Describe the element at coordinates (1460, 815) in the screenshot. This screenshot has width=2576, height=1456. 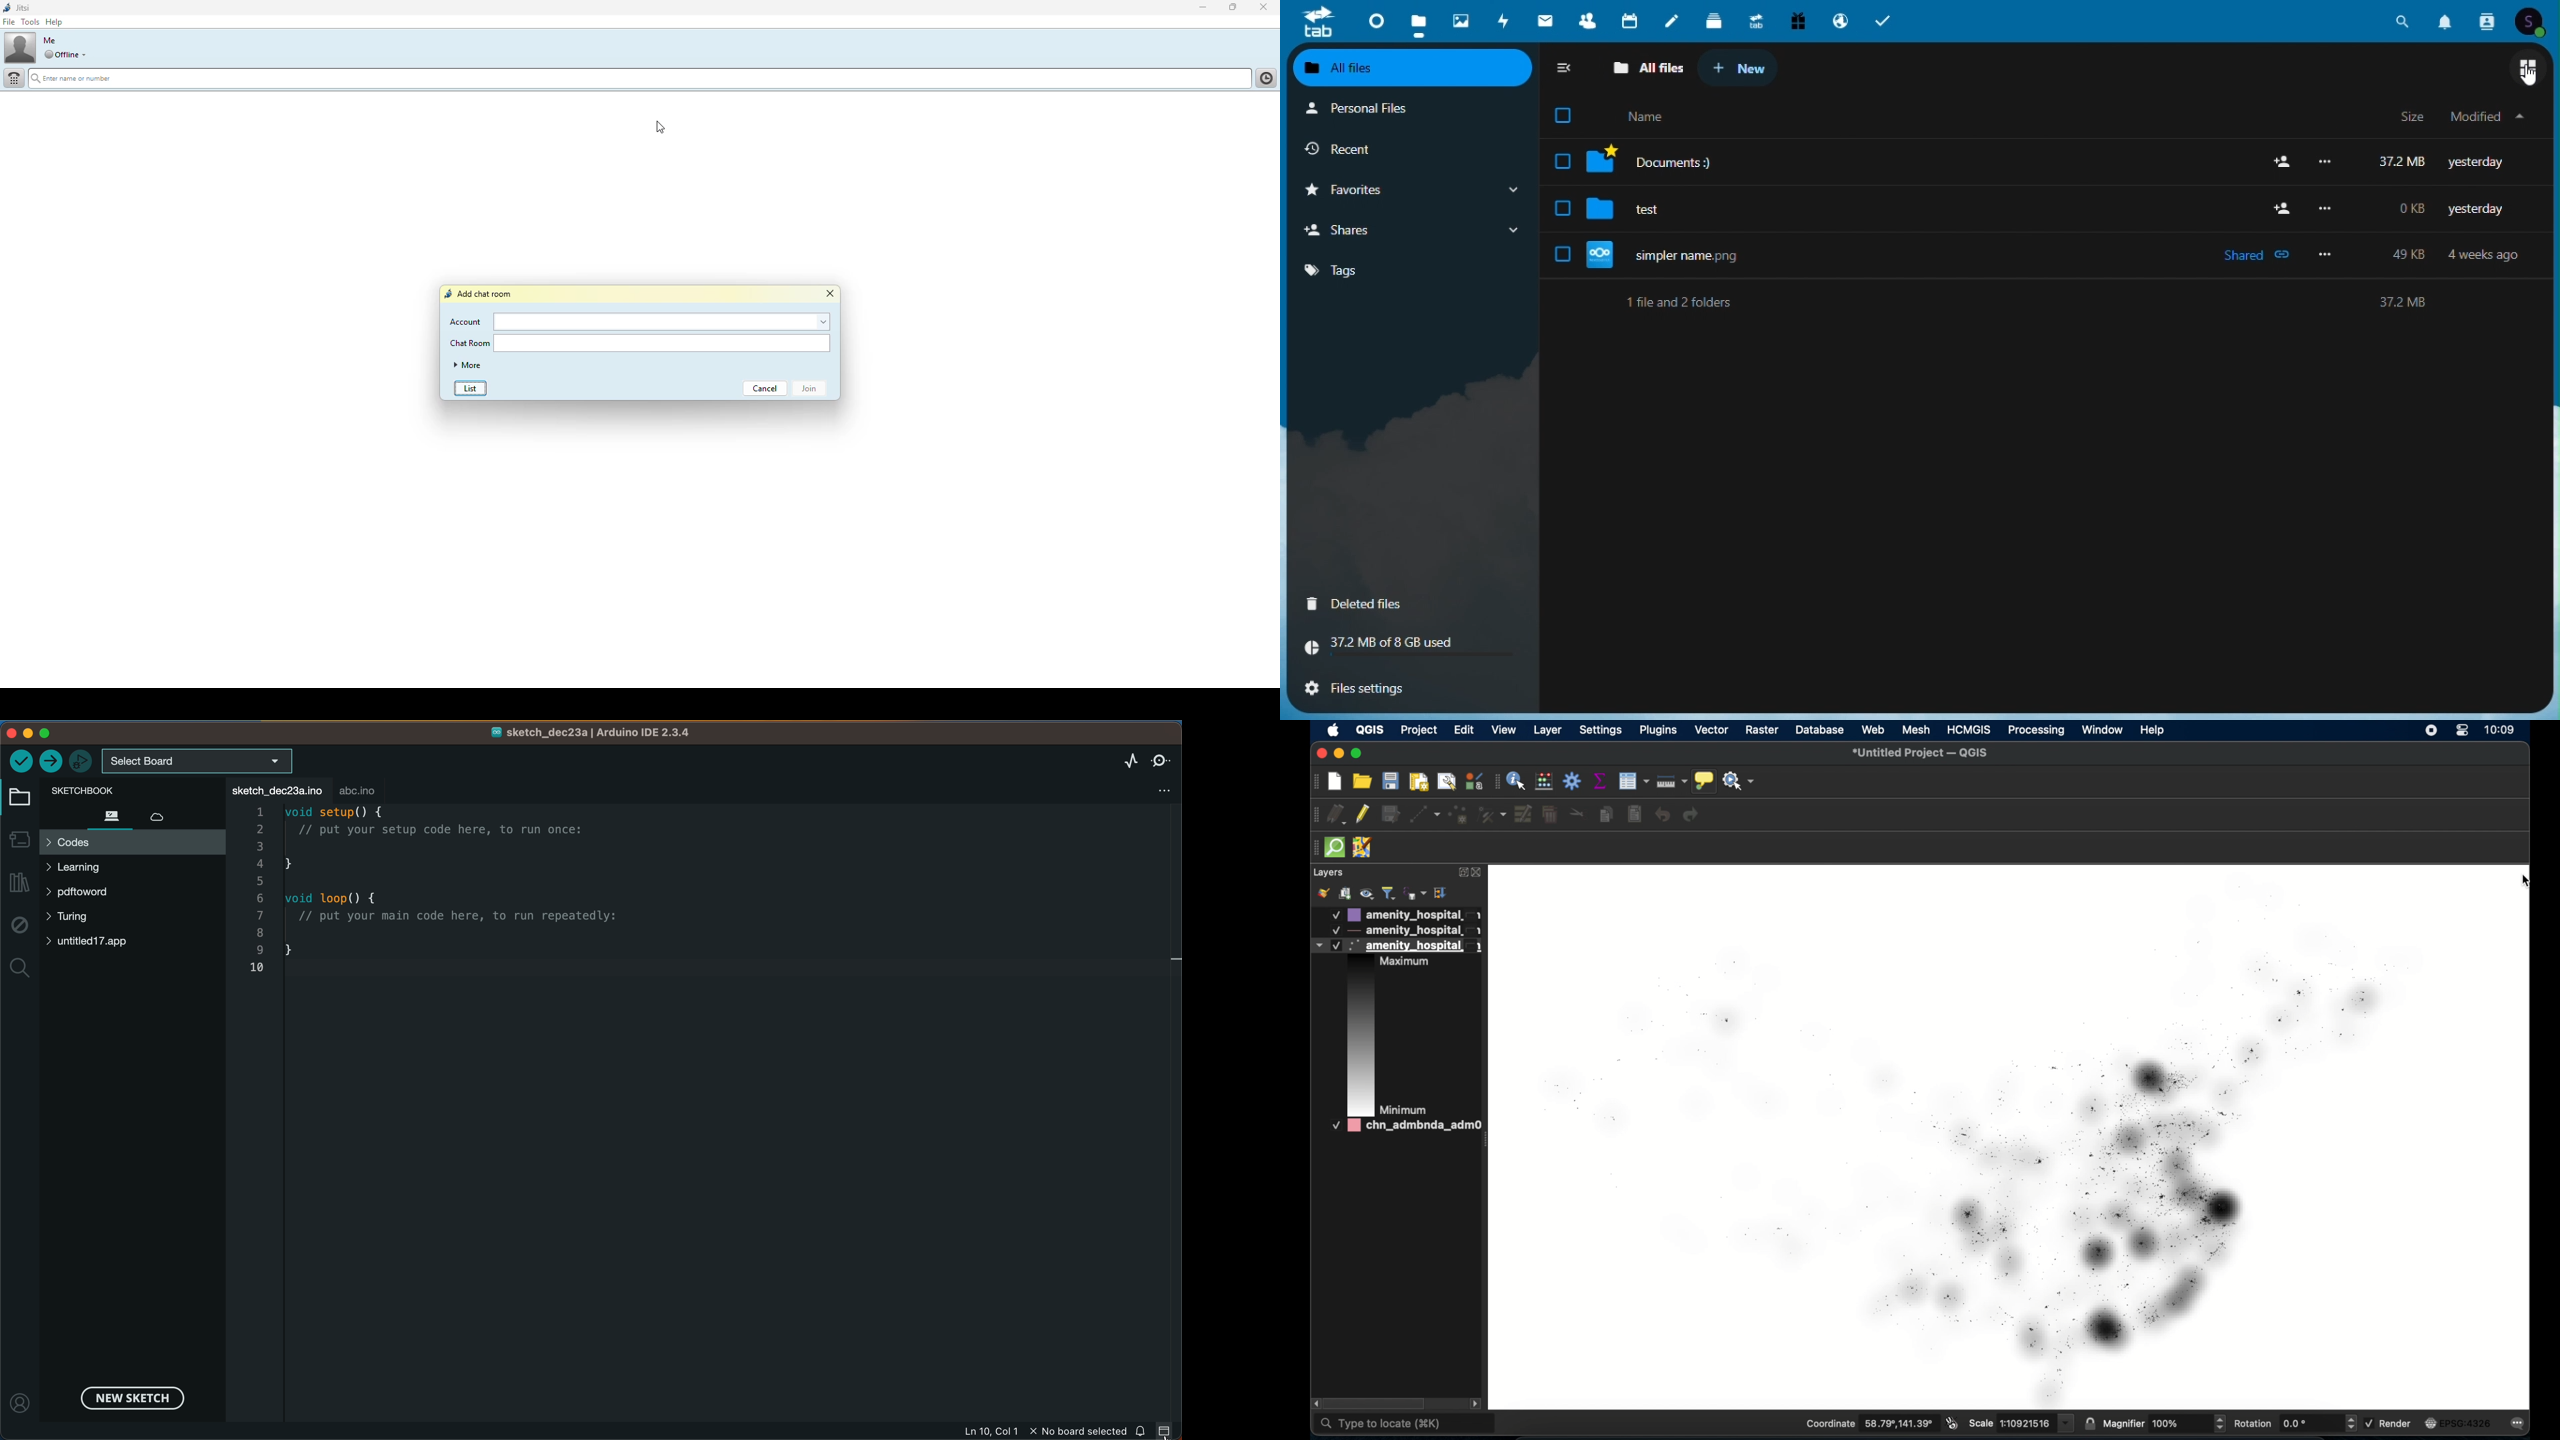
I see `add point feature` at that location.